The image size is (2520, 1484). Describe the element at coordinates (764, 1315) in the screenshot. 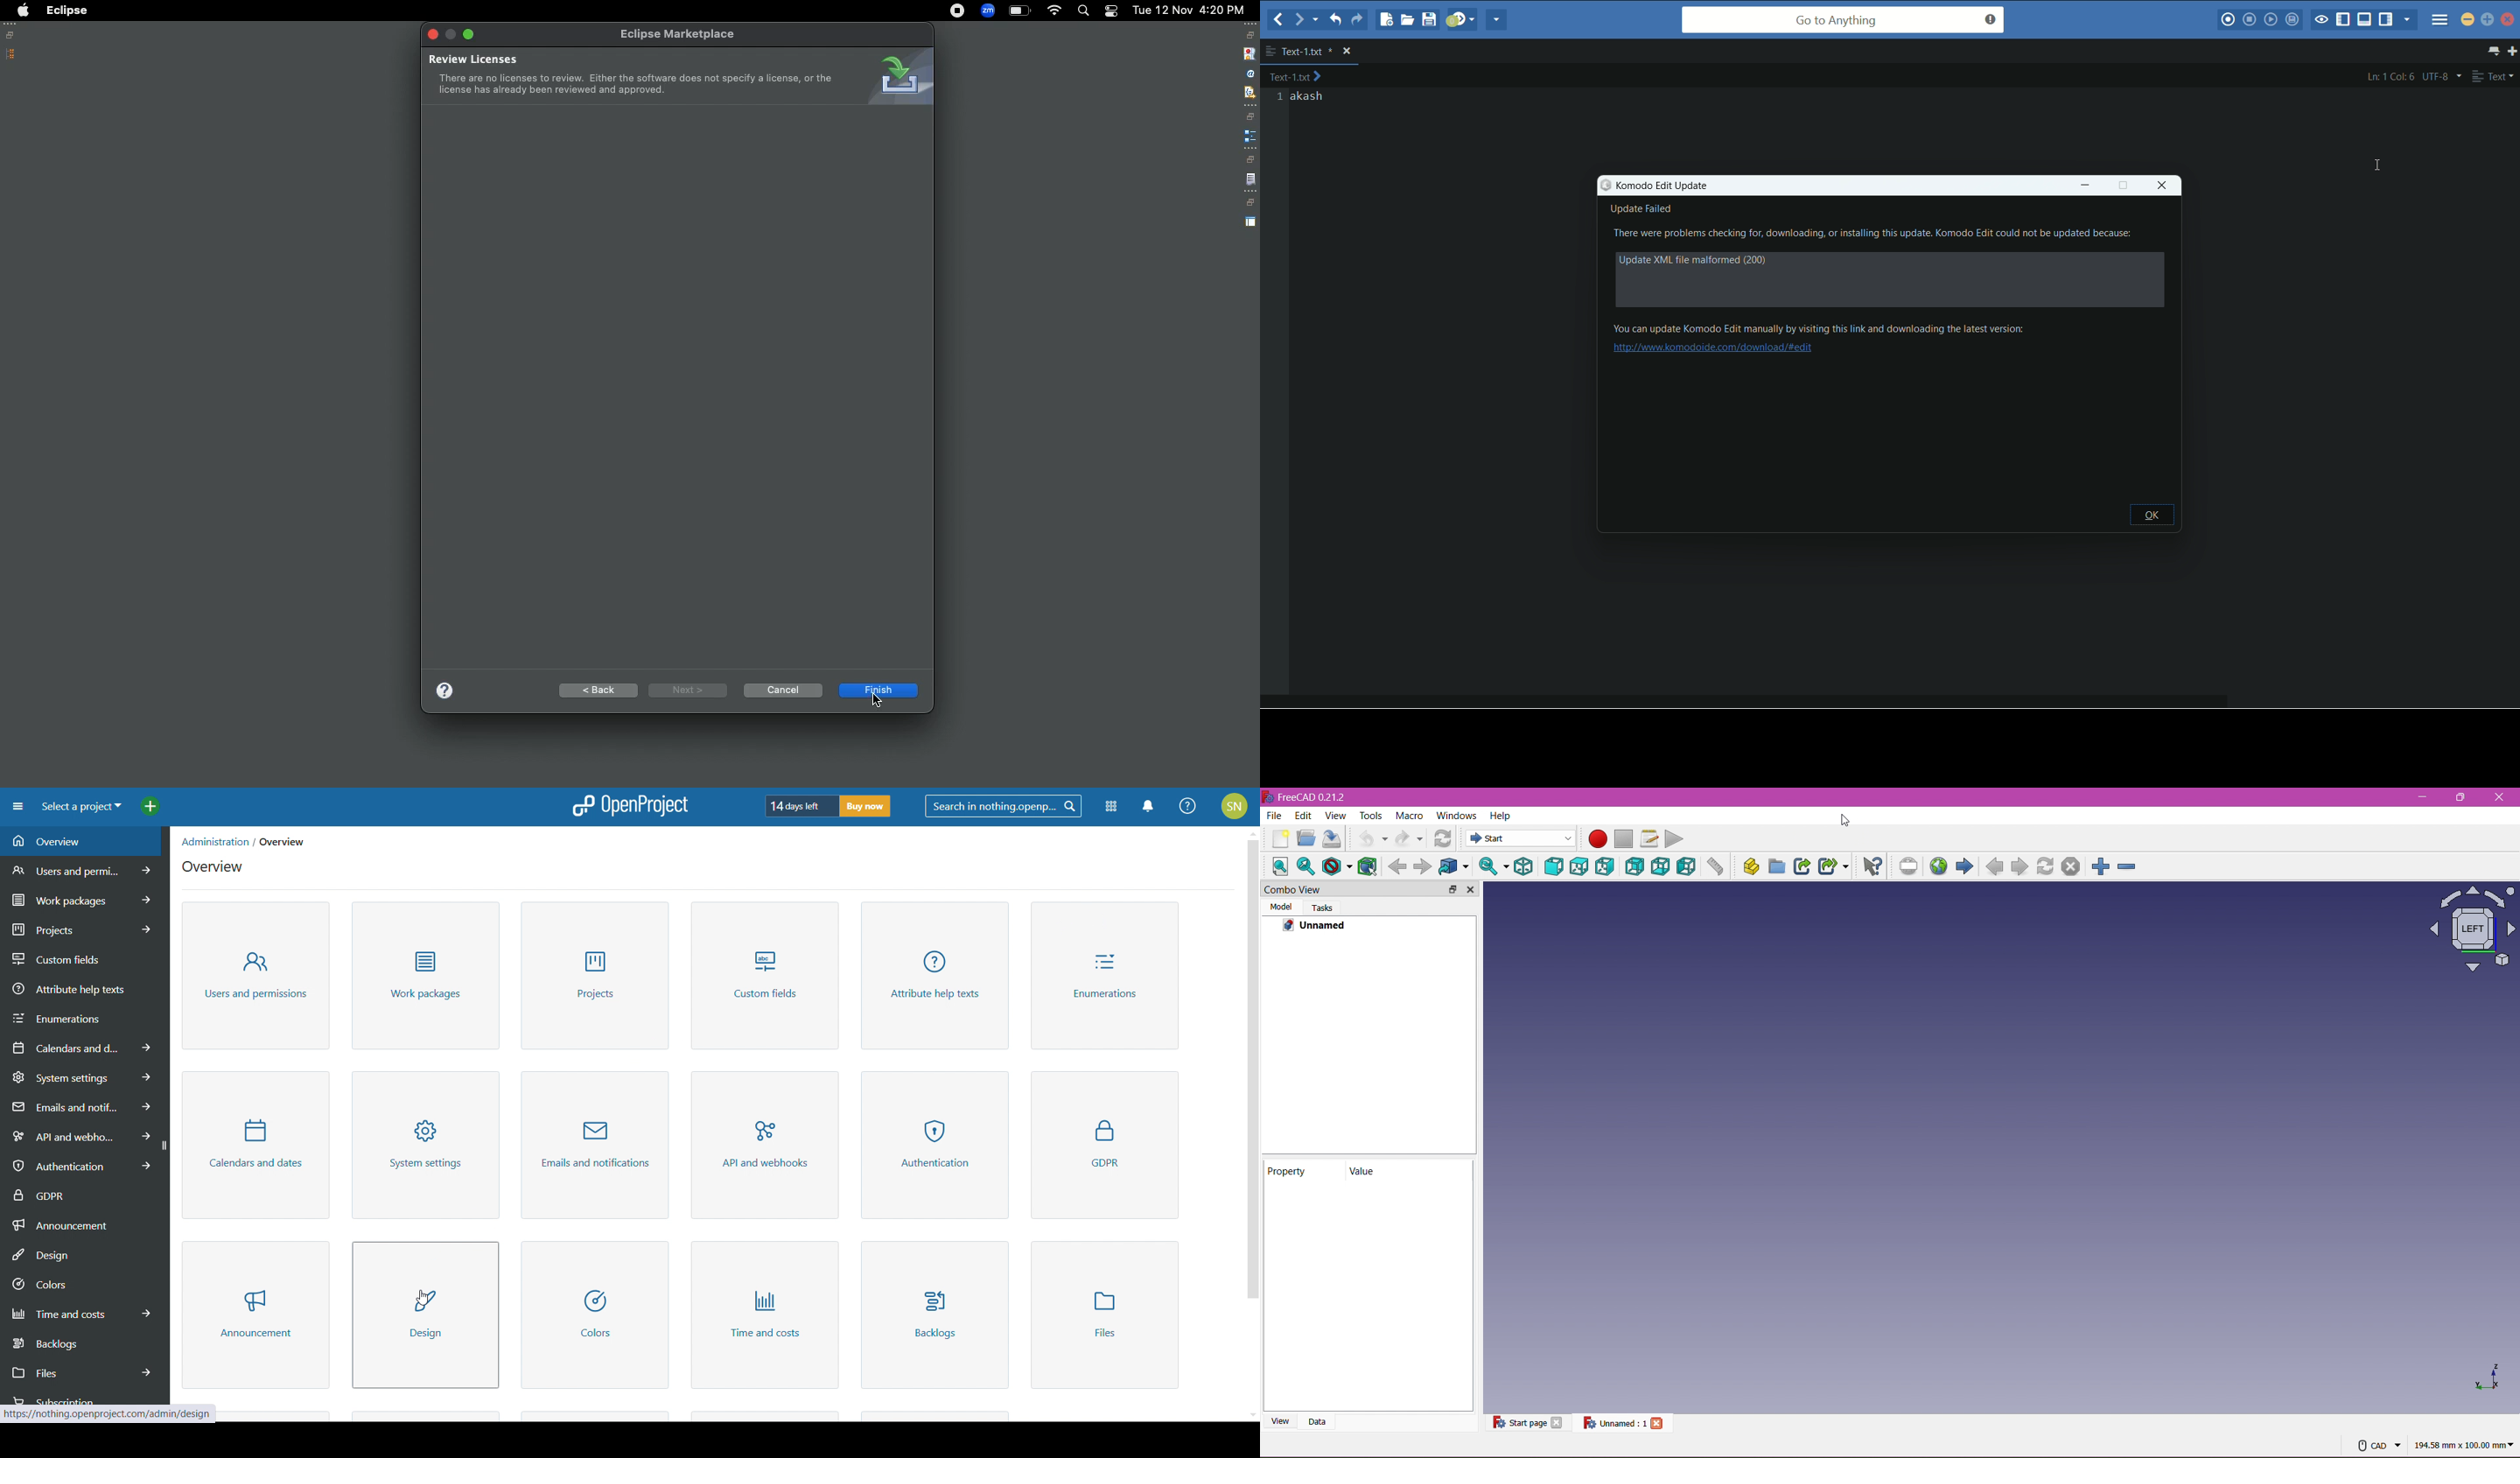

I see `time and costs` at that location.